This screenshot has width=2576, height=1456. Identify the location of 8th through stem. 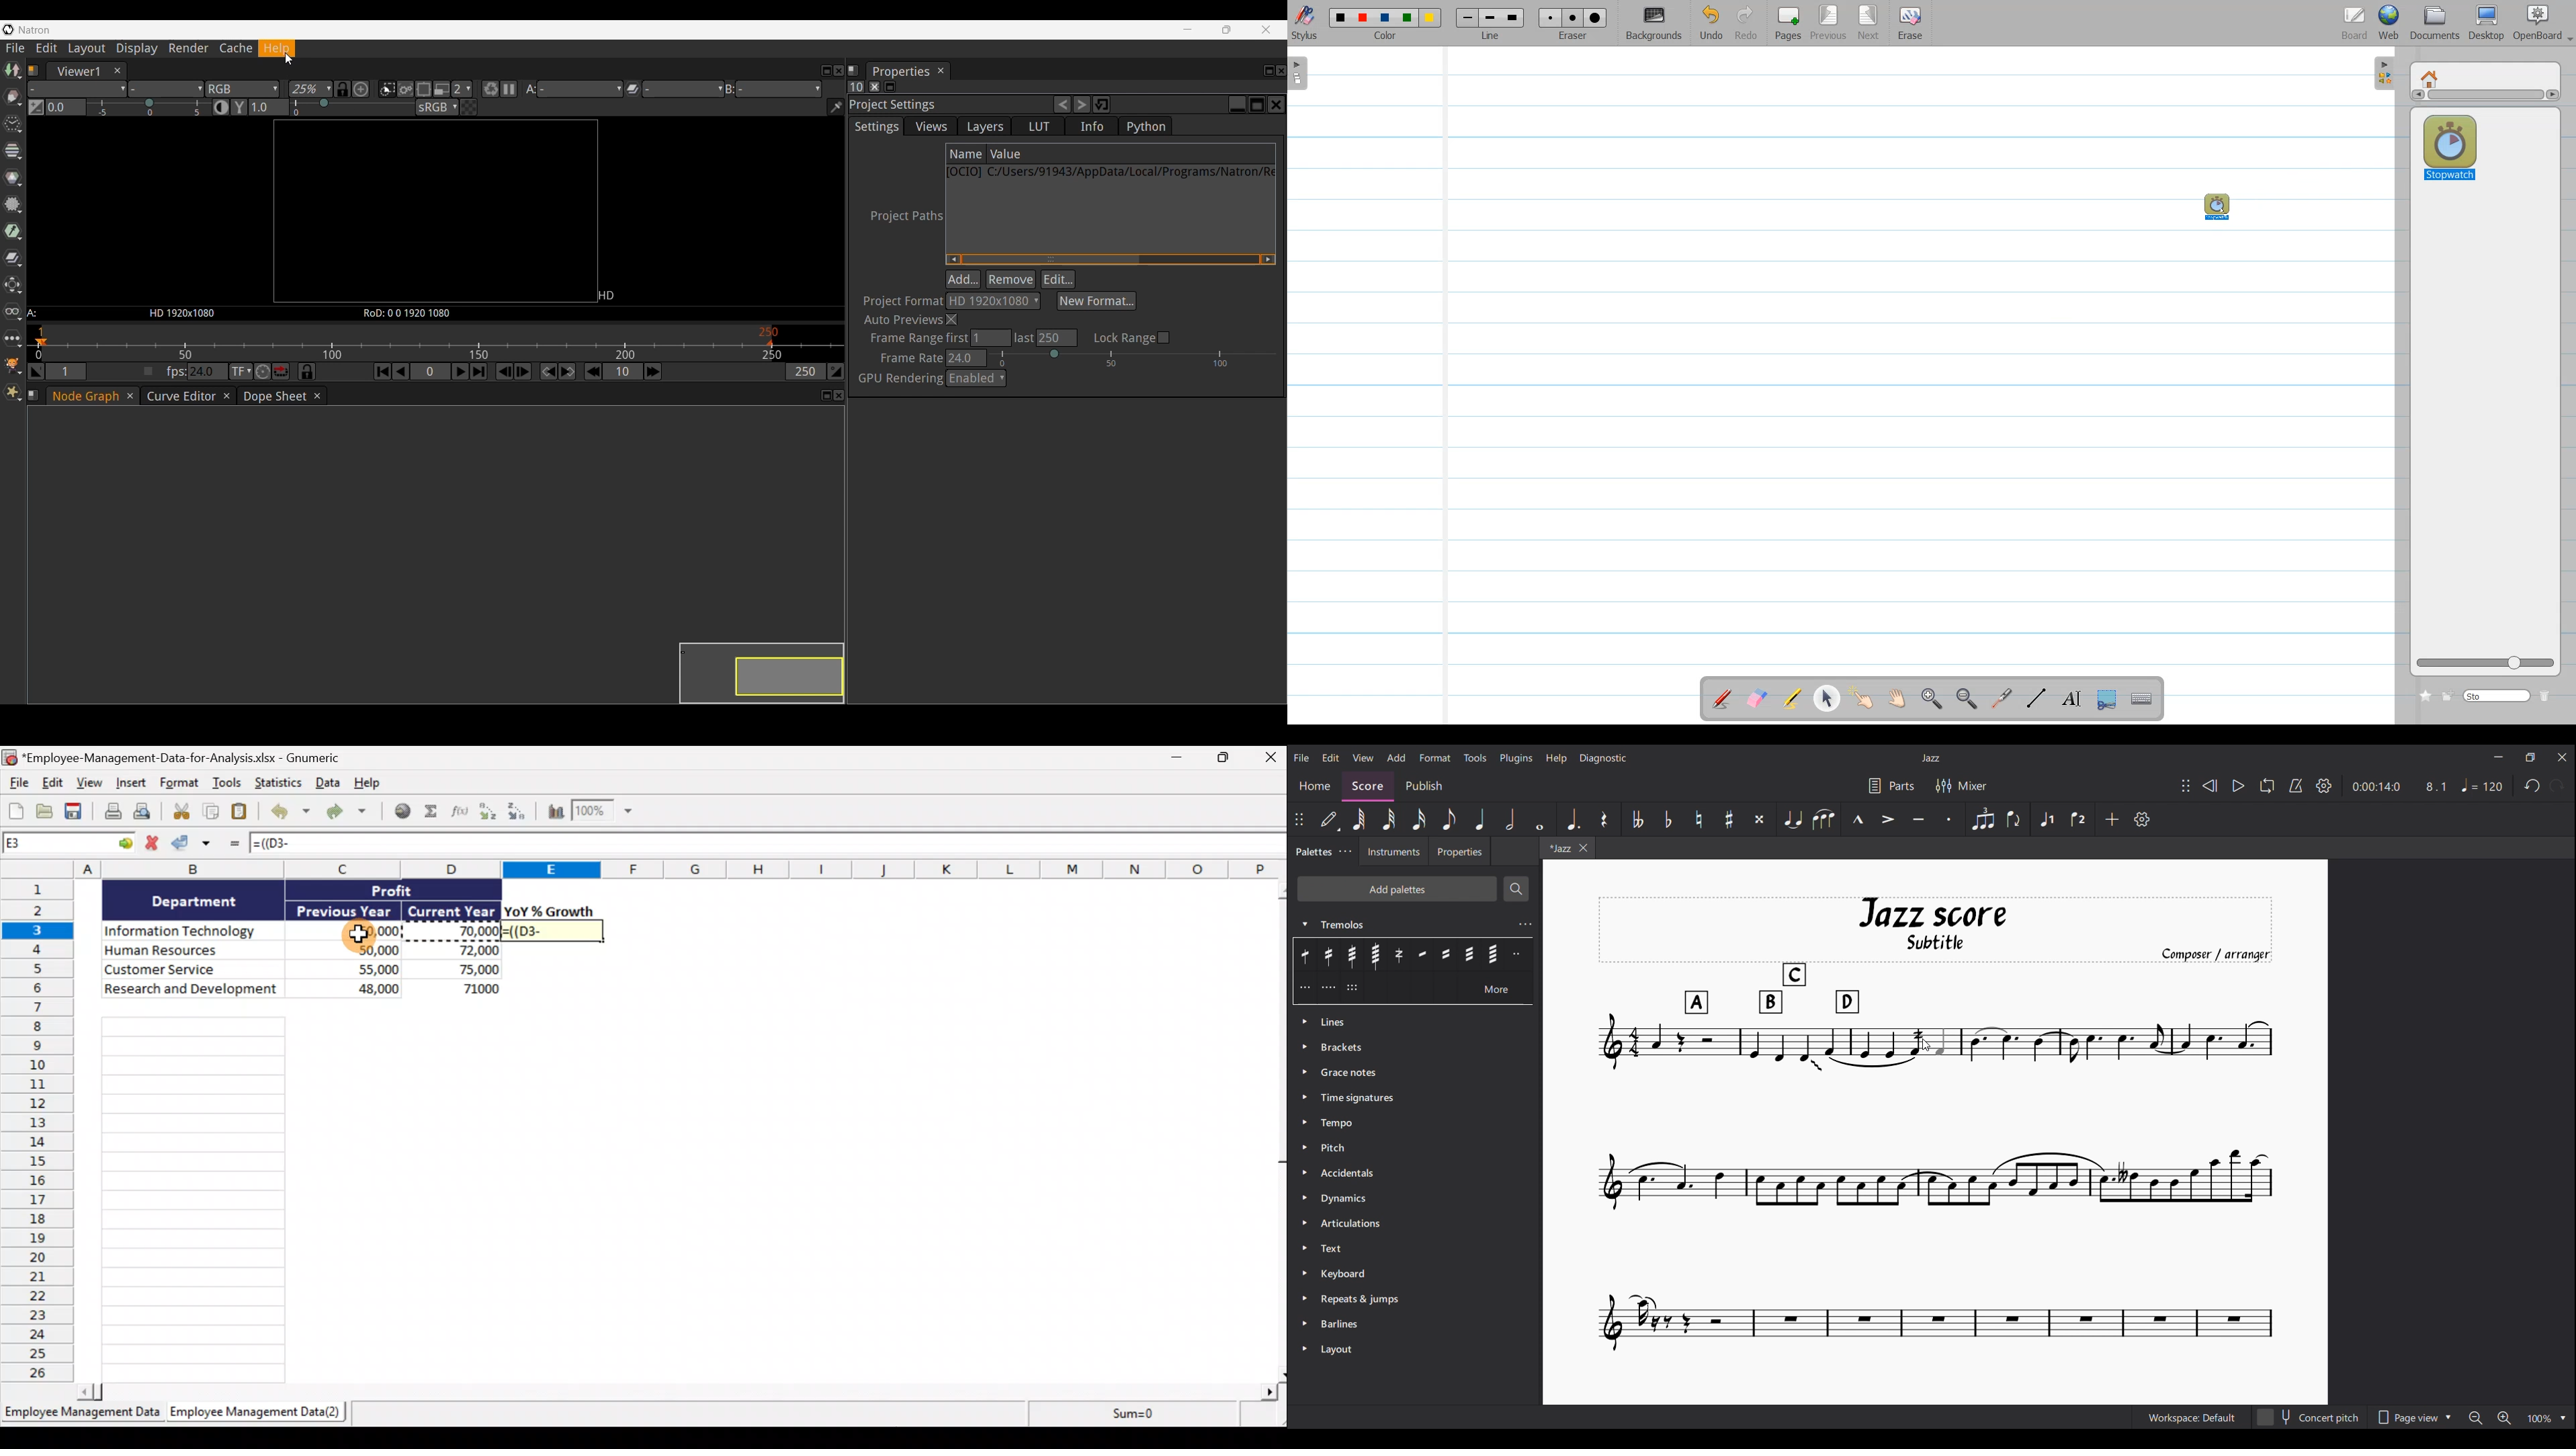
(1307, 954).